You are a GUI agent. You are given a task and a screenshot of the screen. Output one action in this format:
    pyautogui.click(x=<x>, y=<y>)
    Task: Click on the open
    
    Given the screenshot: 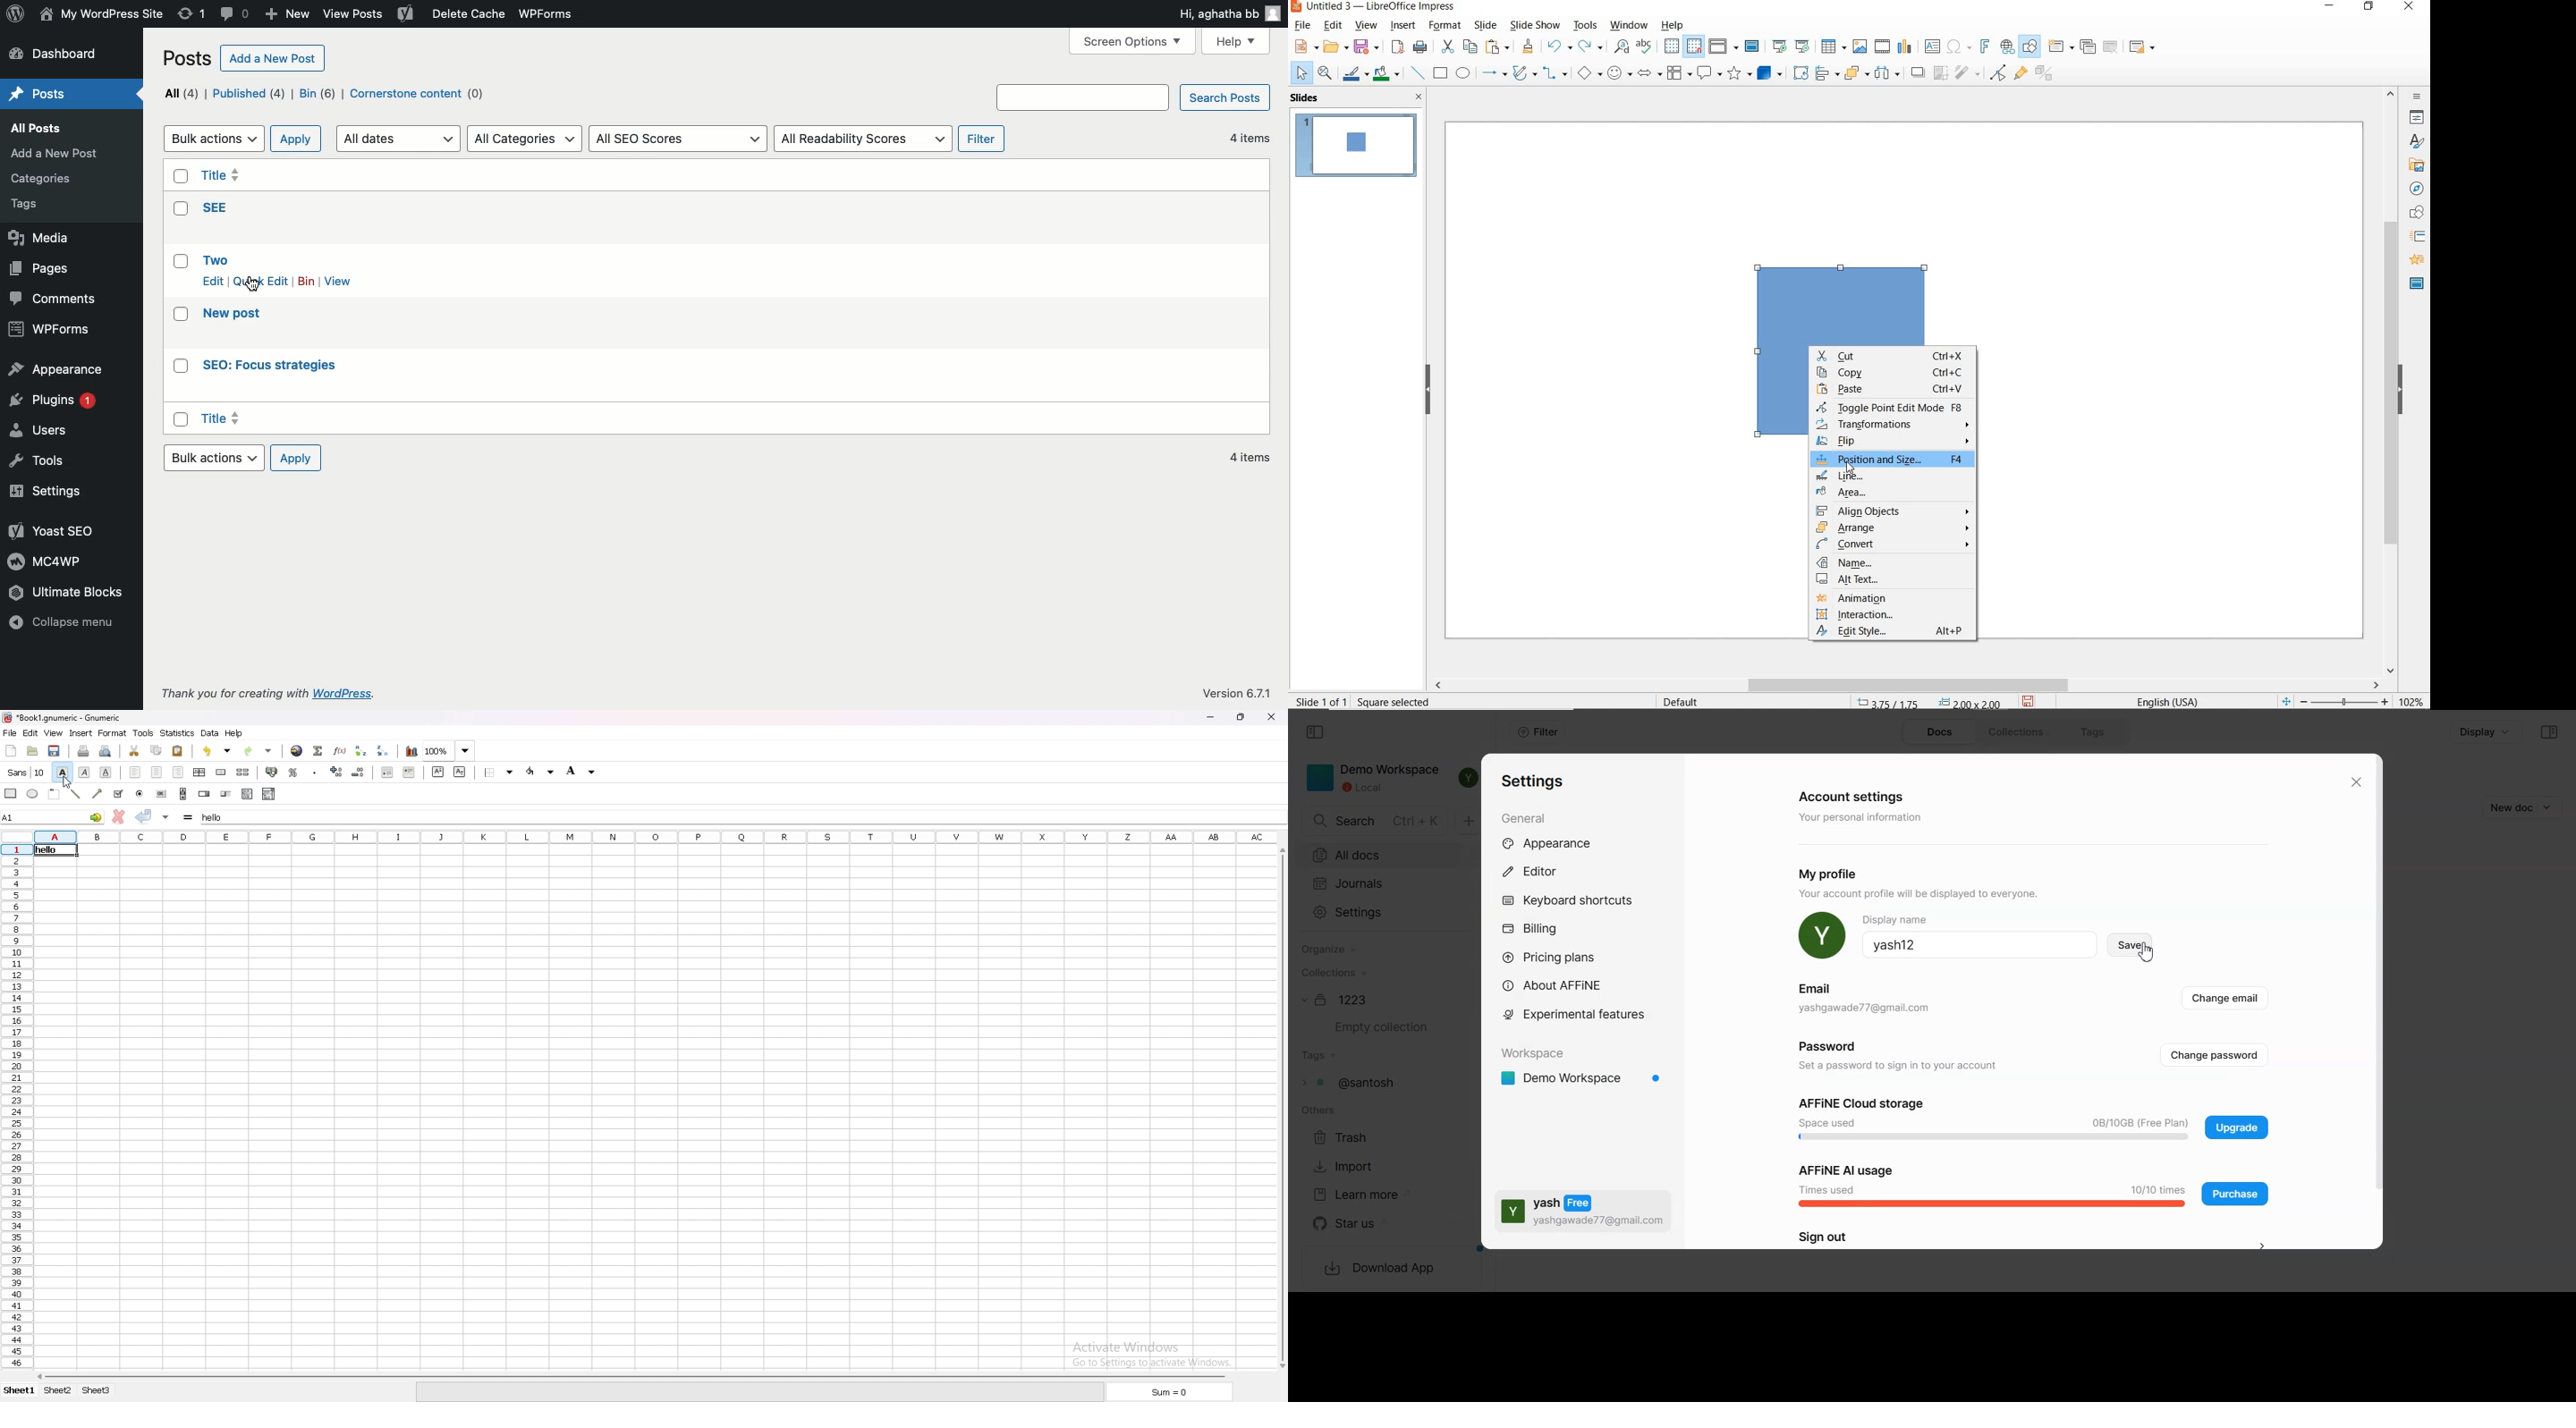 What is the action you would take?
    pyautogui.click(x=34, y=752)
    